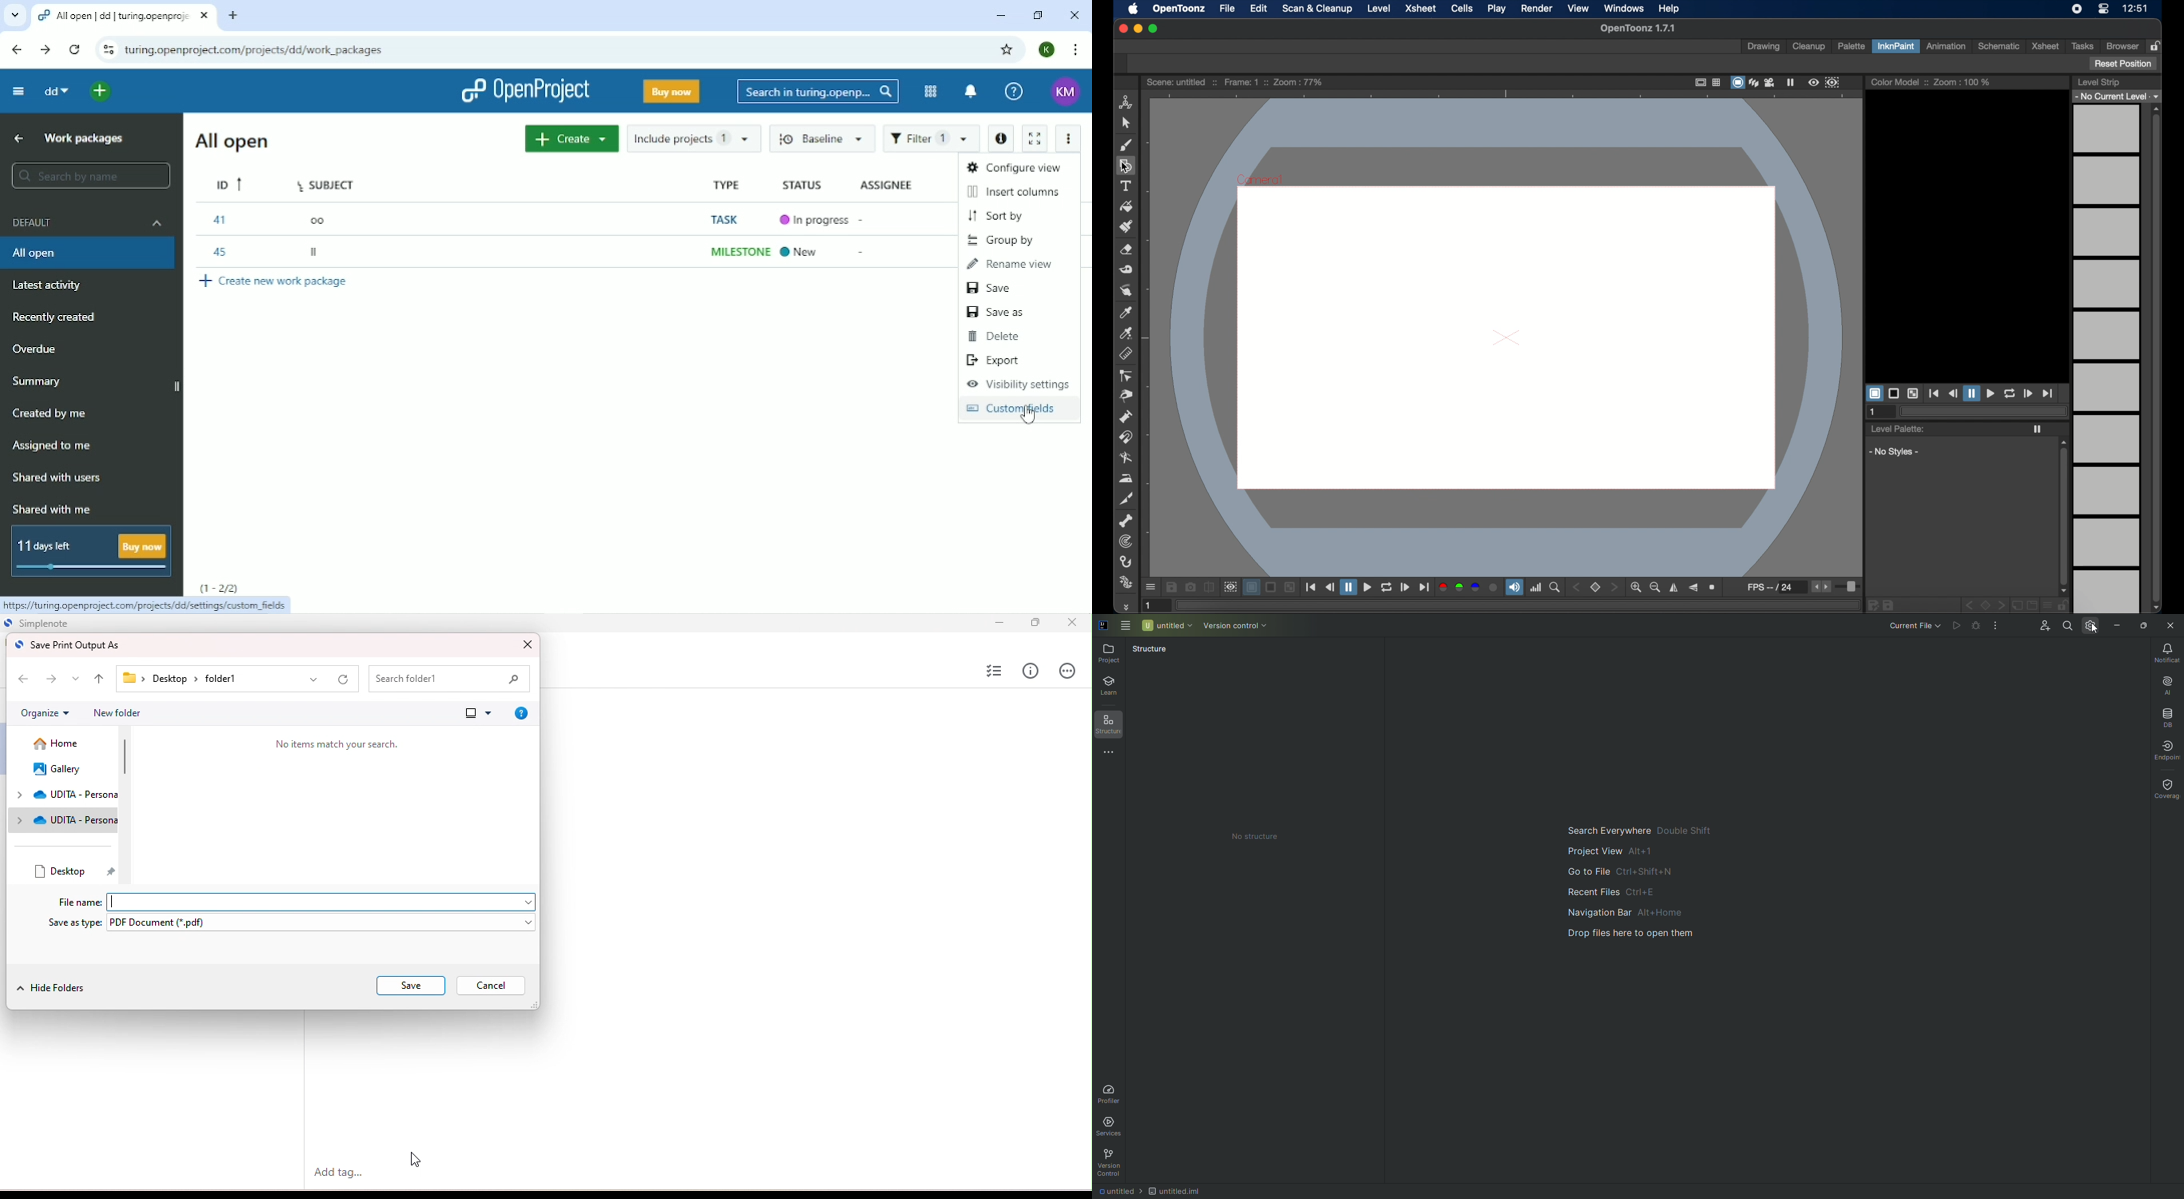  Describe the element at coordinates (1460, 587) in the screenshot. I see `green channel` at that location.